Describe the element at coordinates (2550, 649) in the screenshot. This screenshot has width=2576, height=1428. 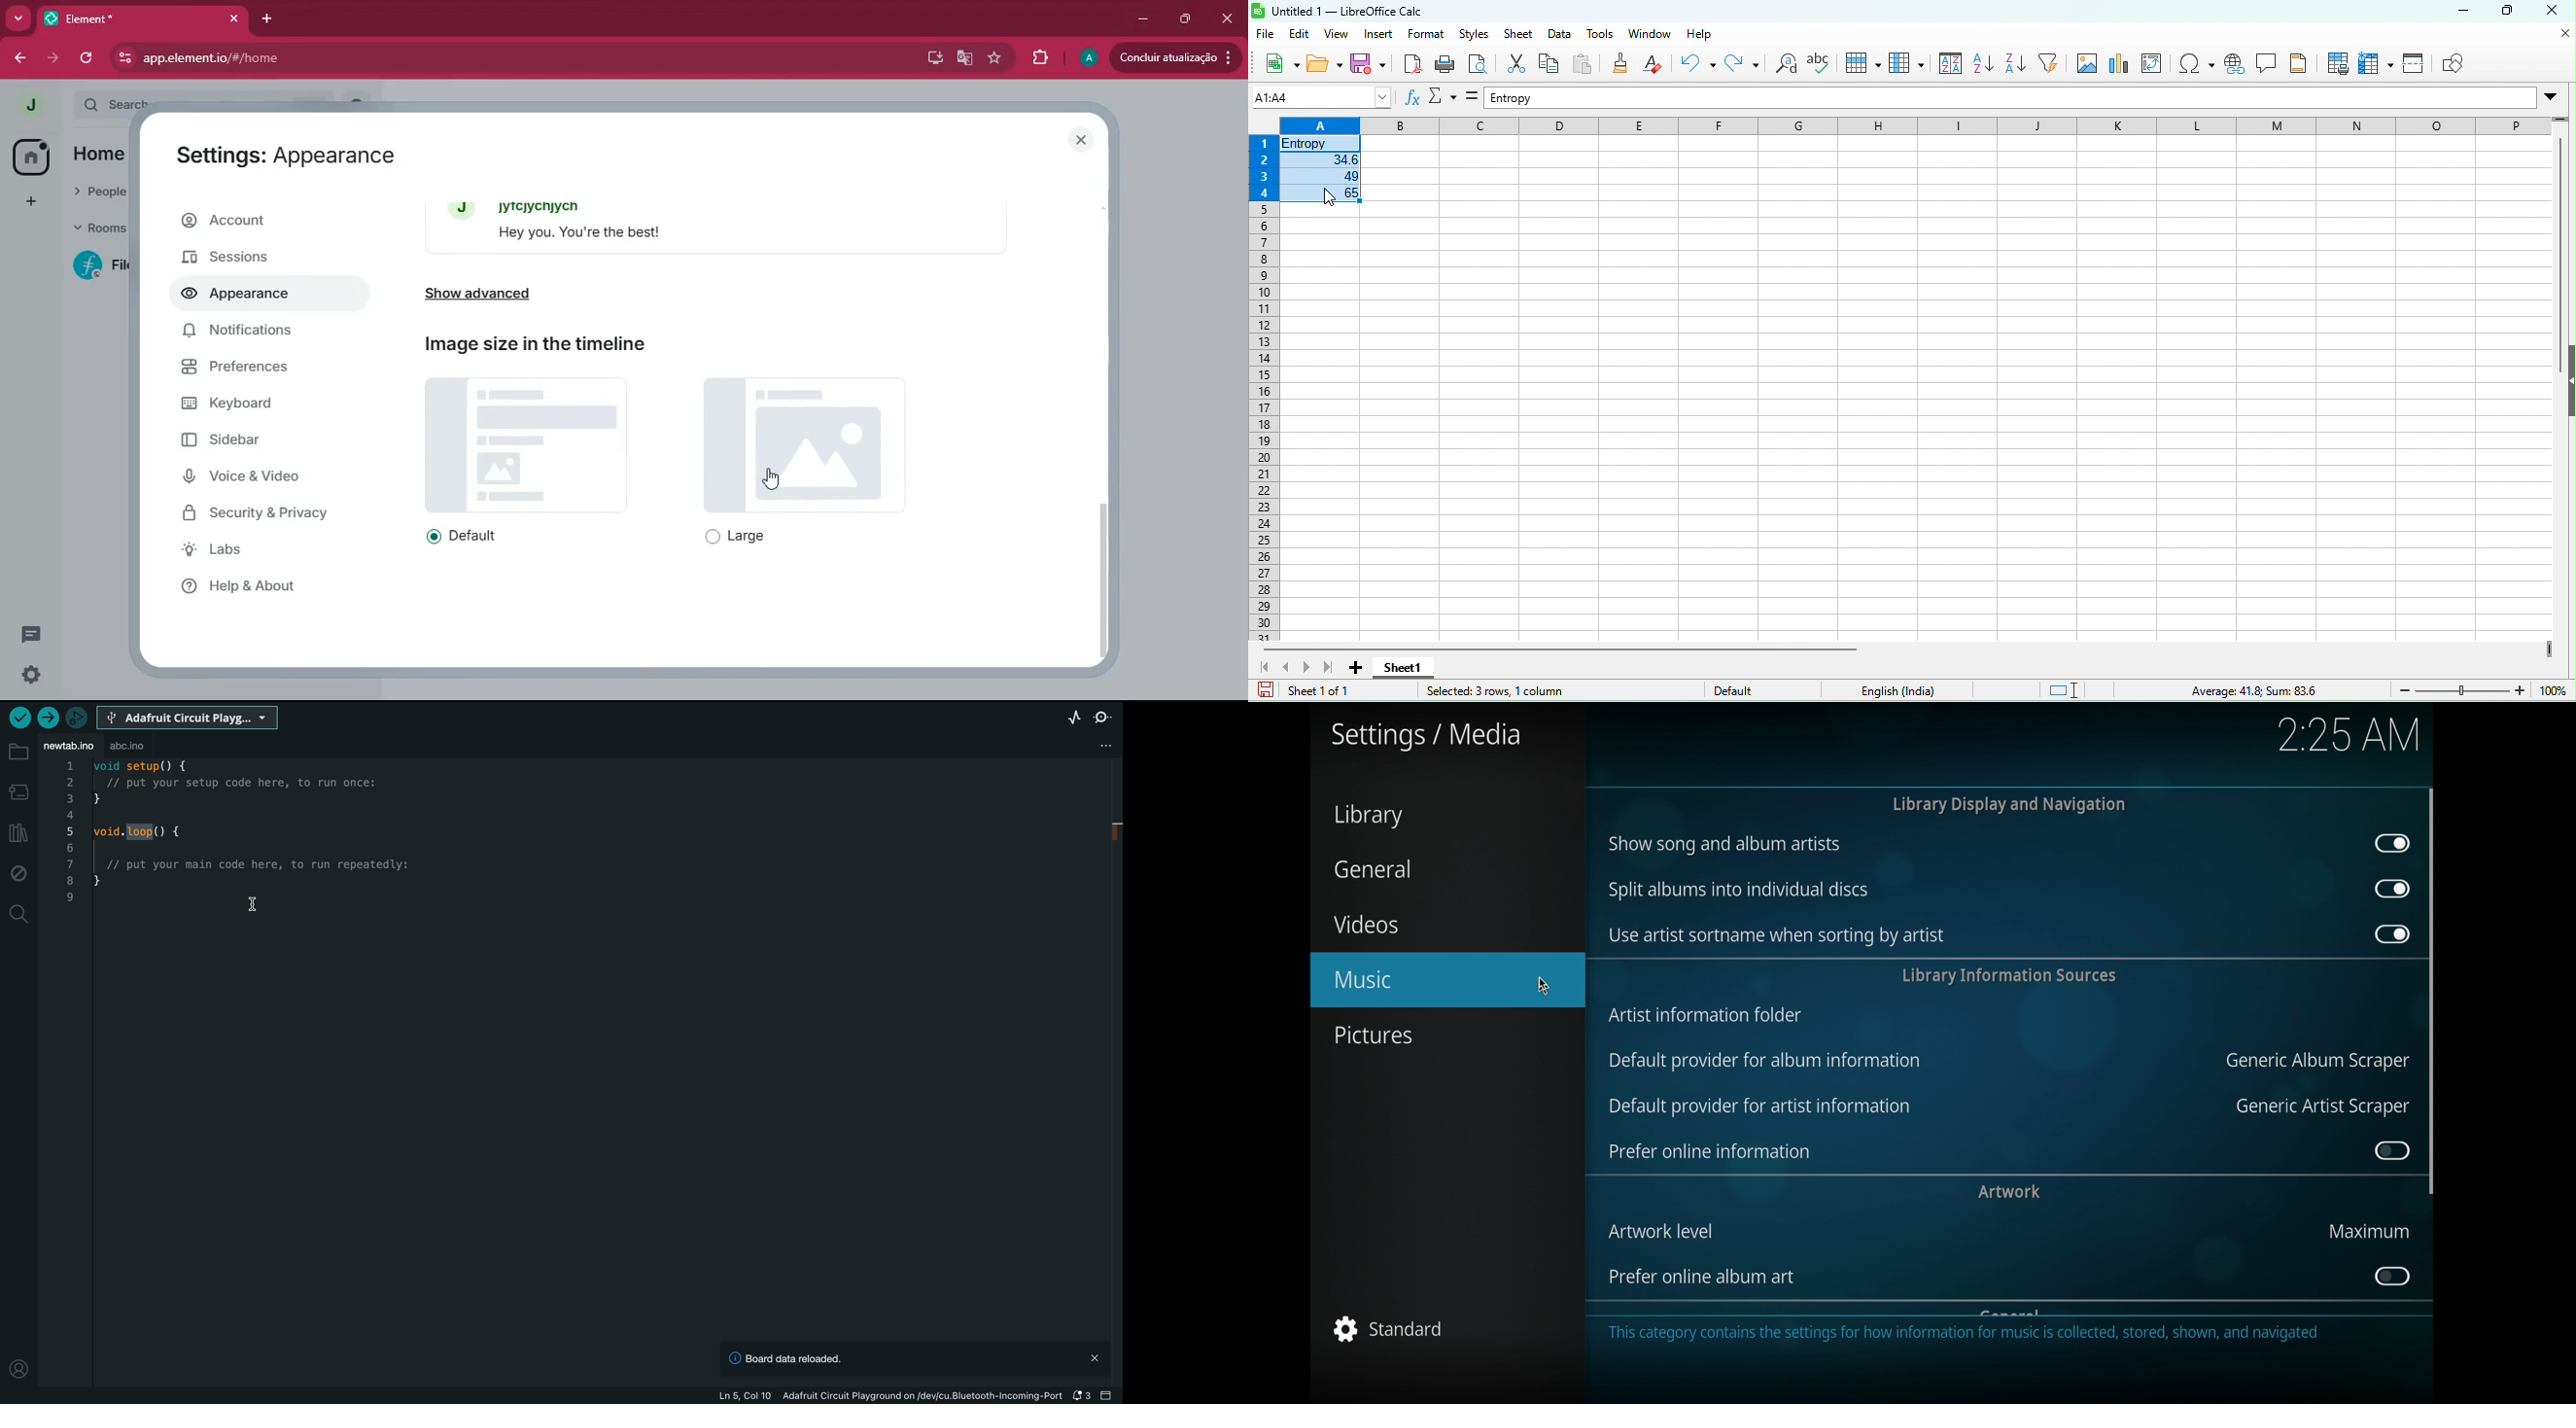
I see `drag to view more columns` at that location.